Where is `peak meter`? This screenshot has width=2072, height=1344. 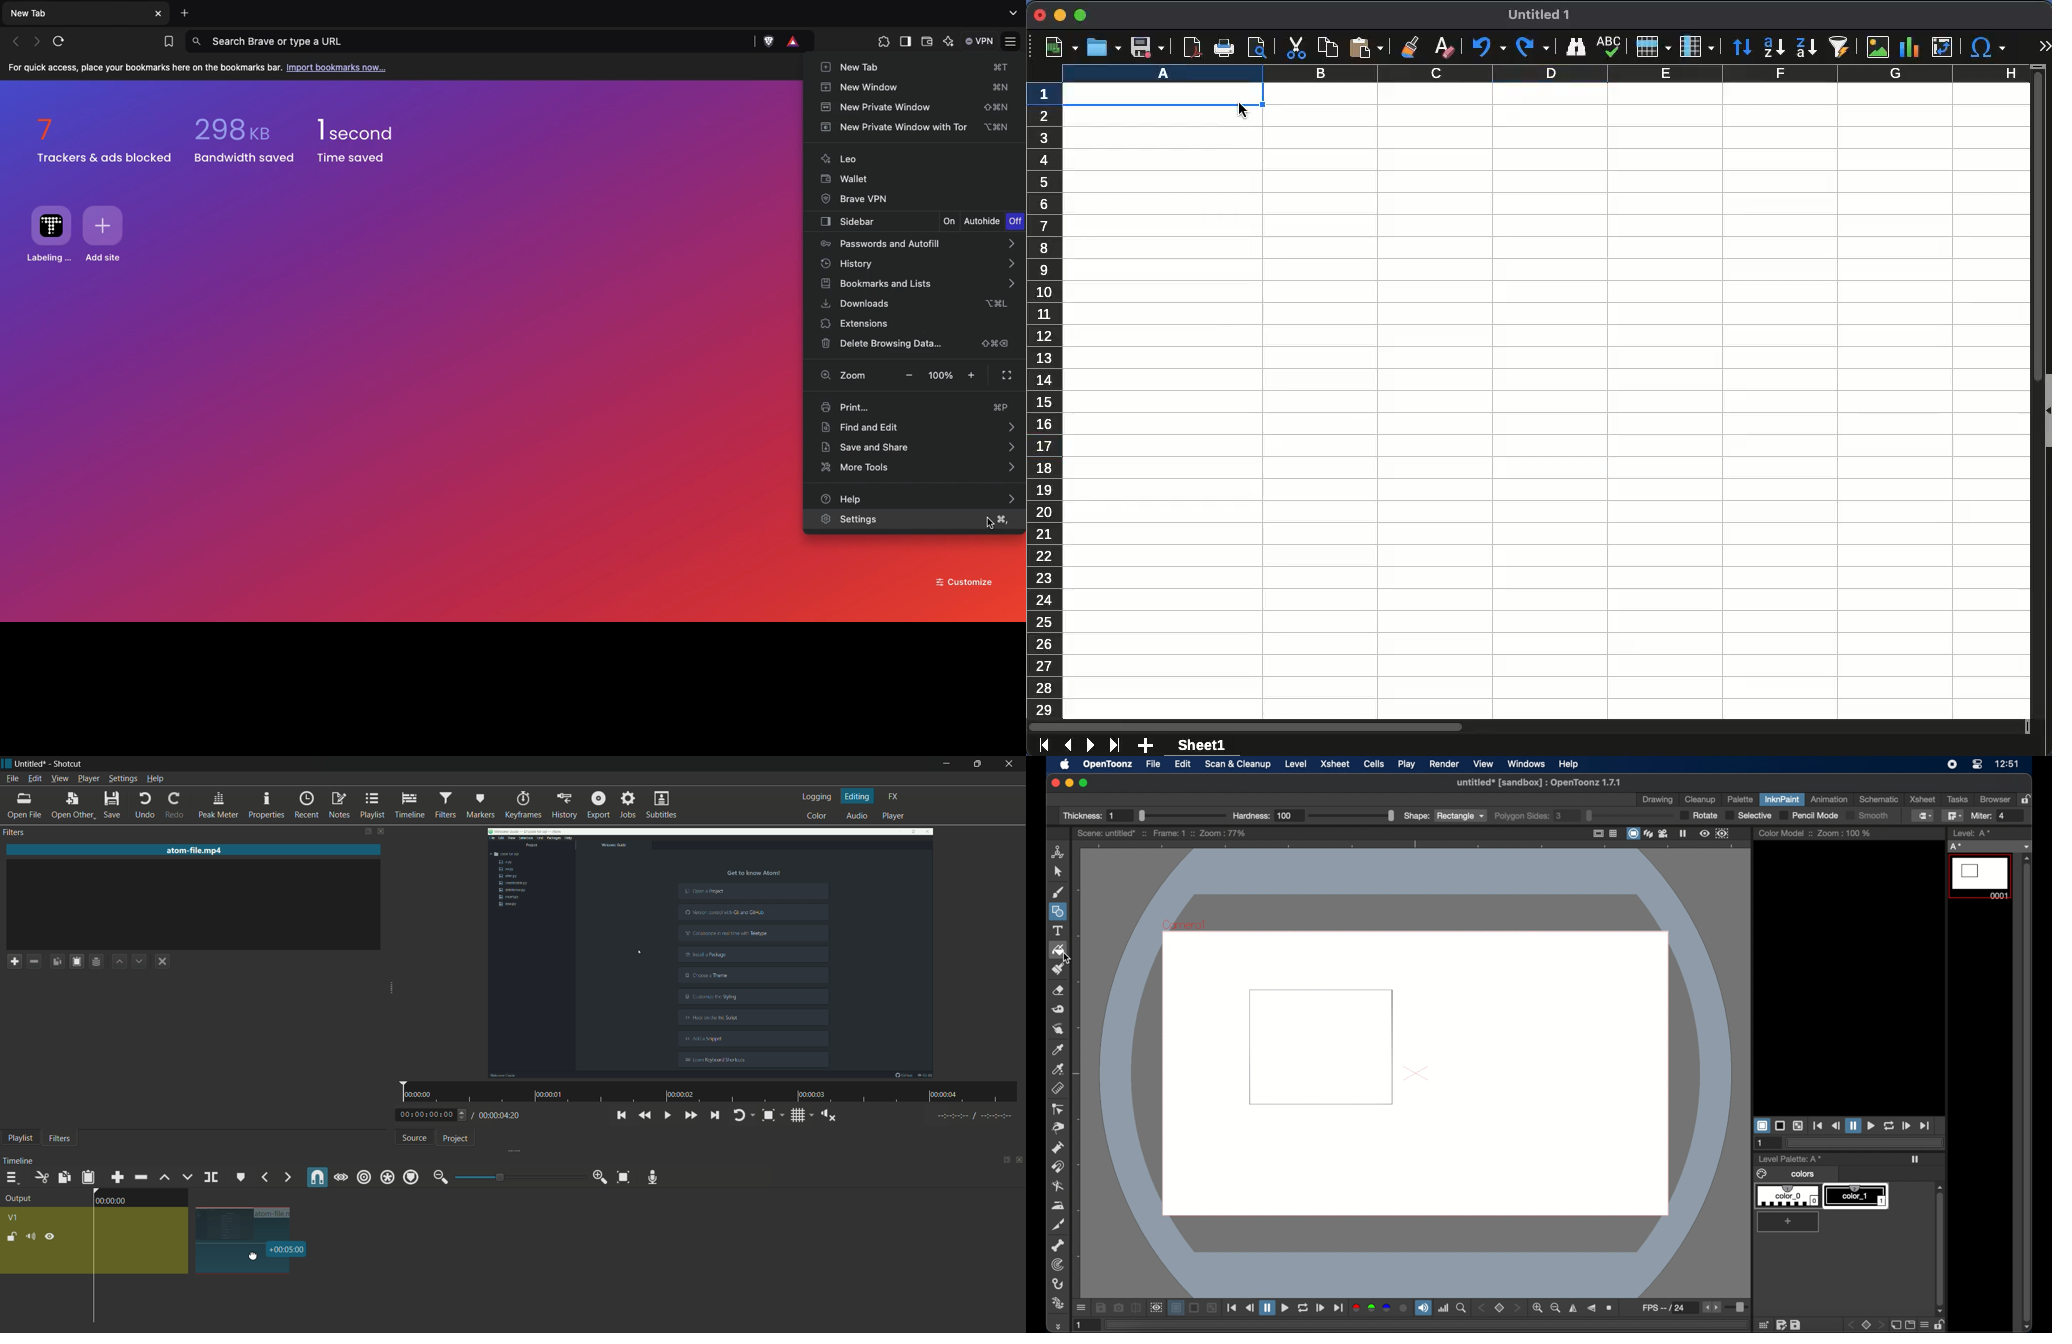 peak meter is located at coordinates (217, 805).